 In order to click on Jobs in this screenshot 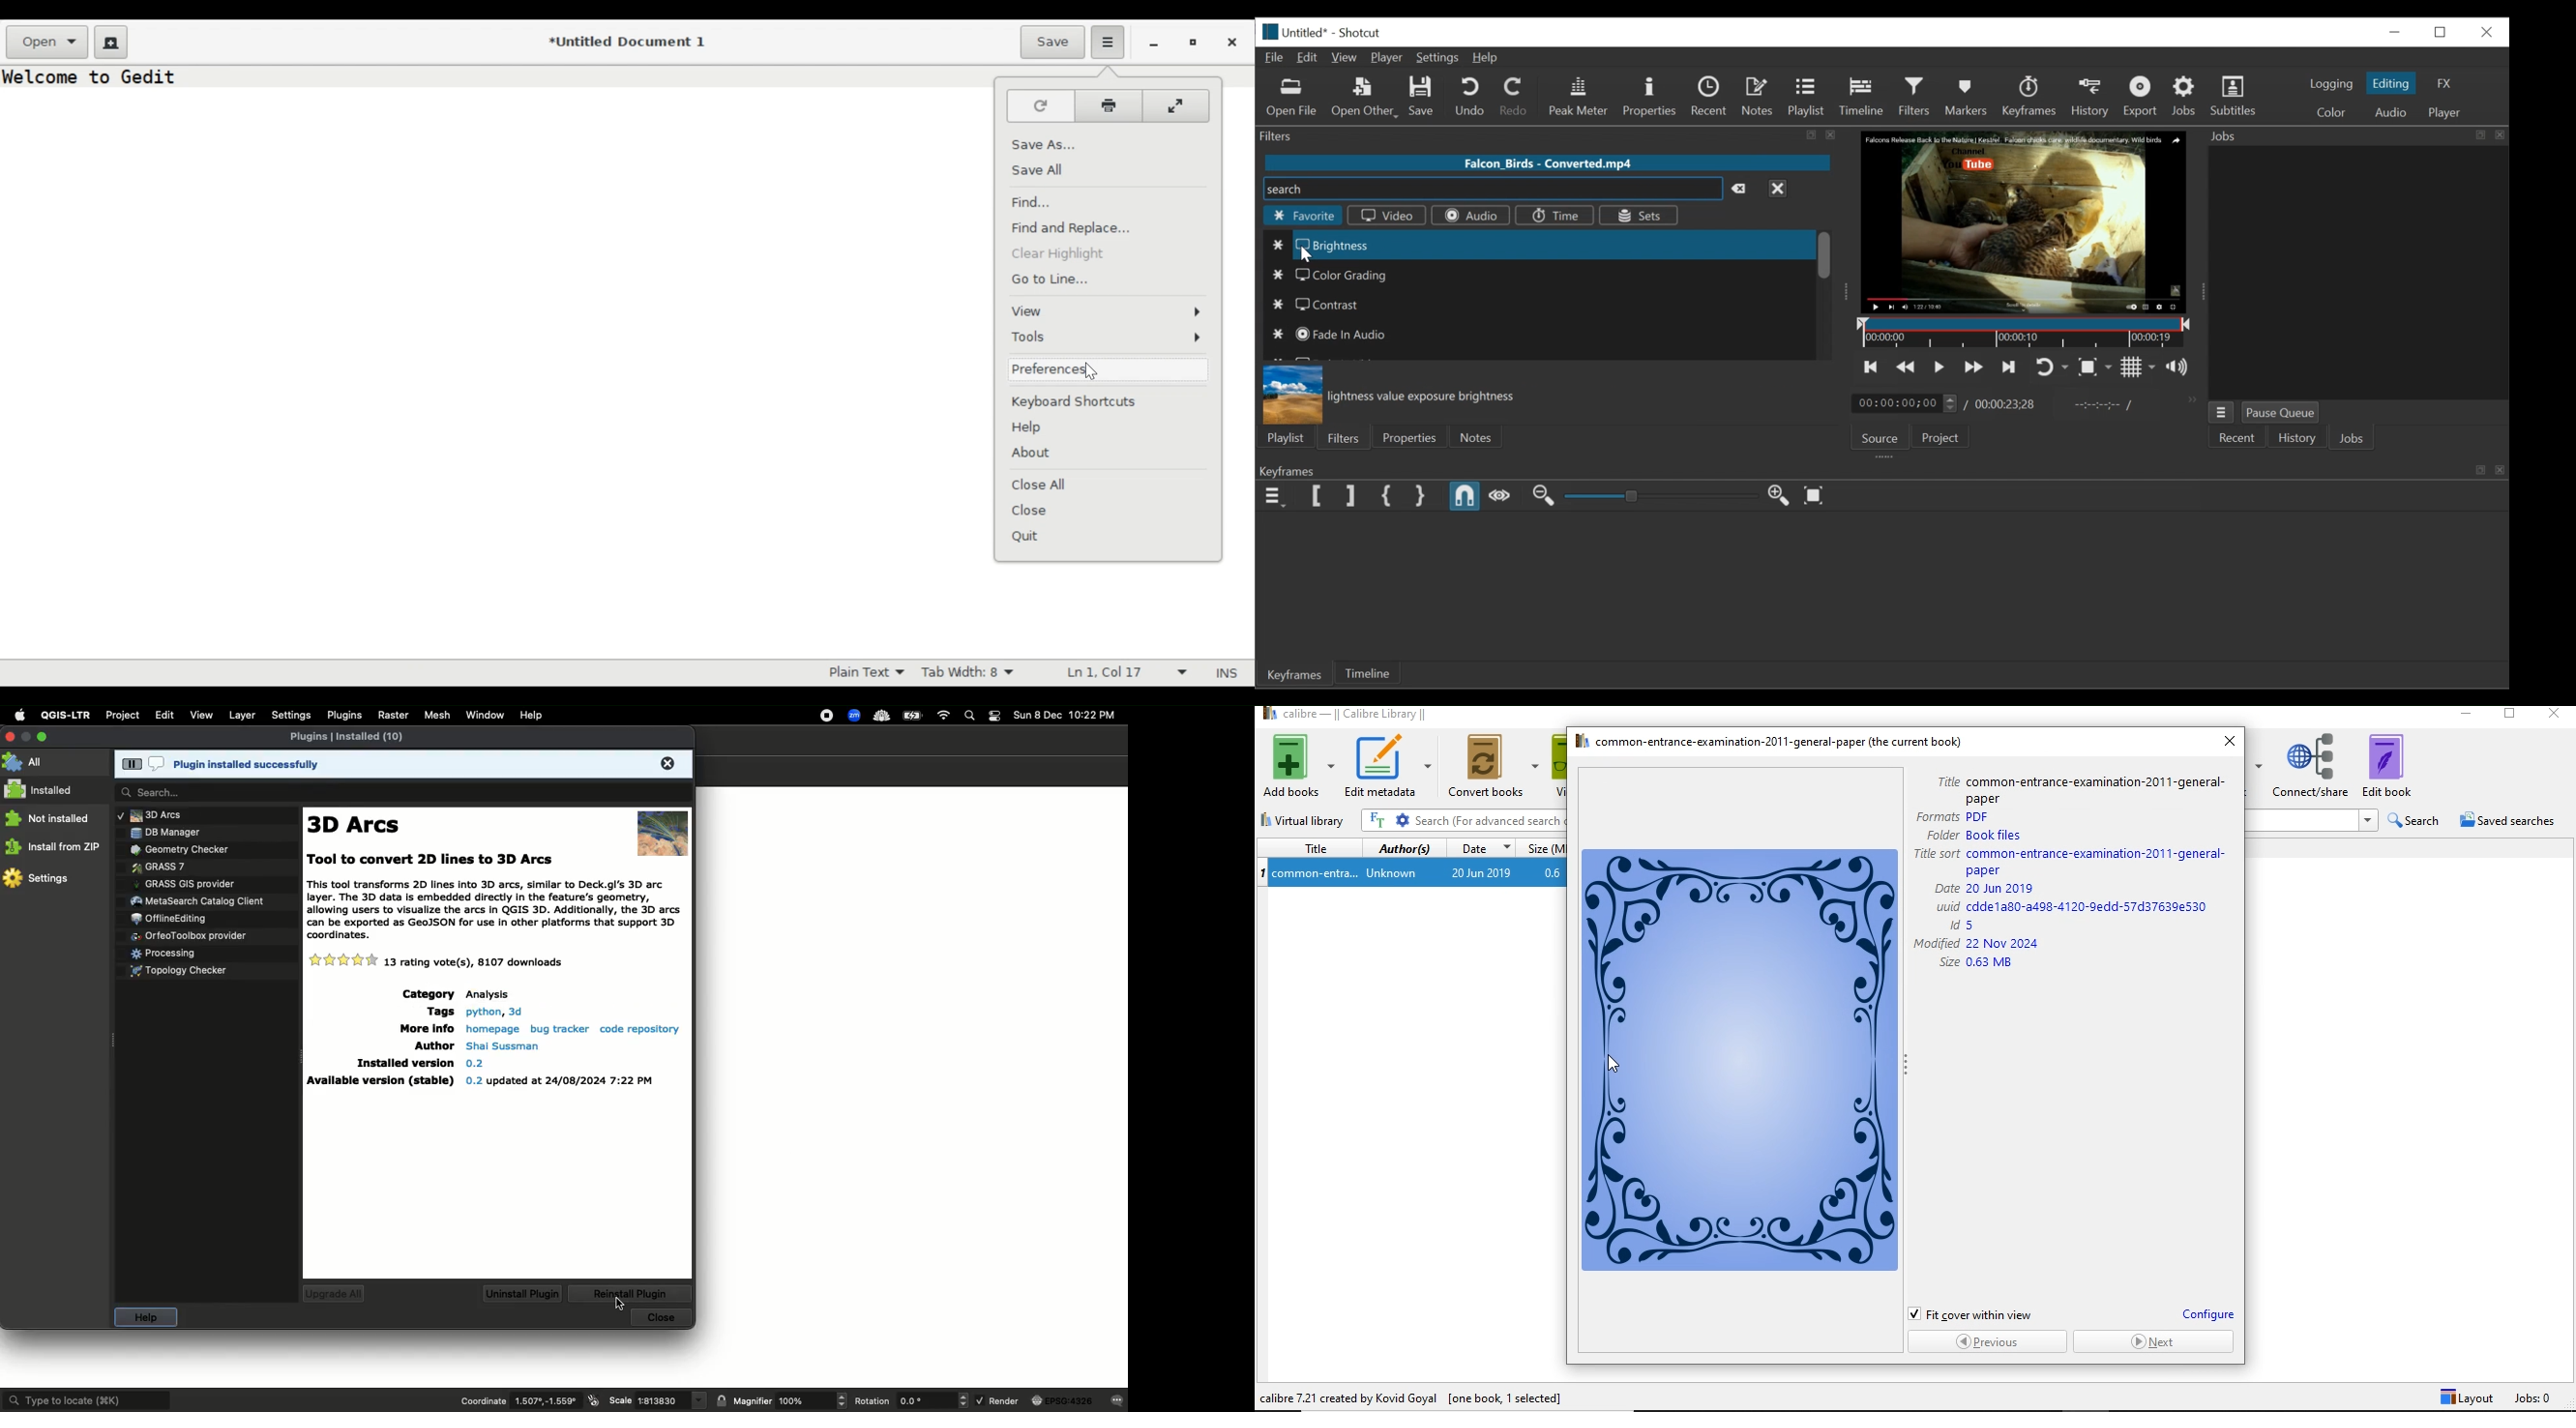, I will do `click(2185, 97)`.